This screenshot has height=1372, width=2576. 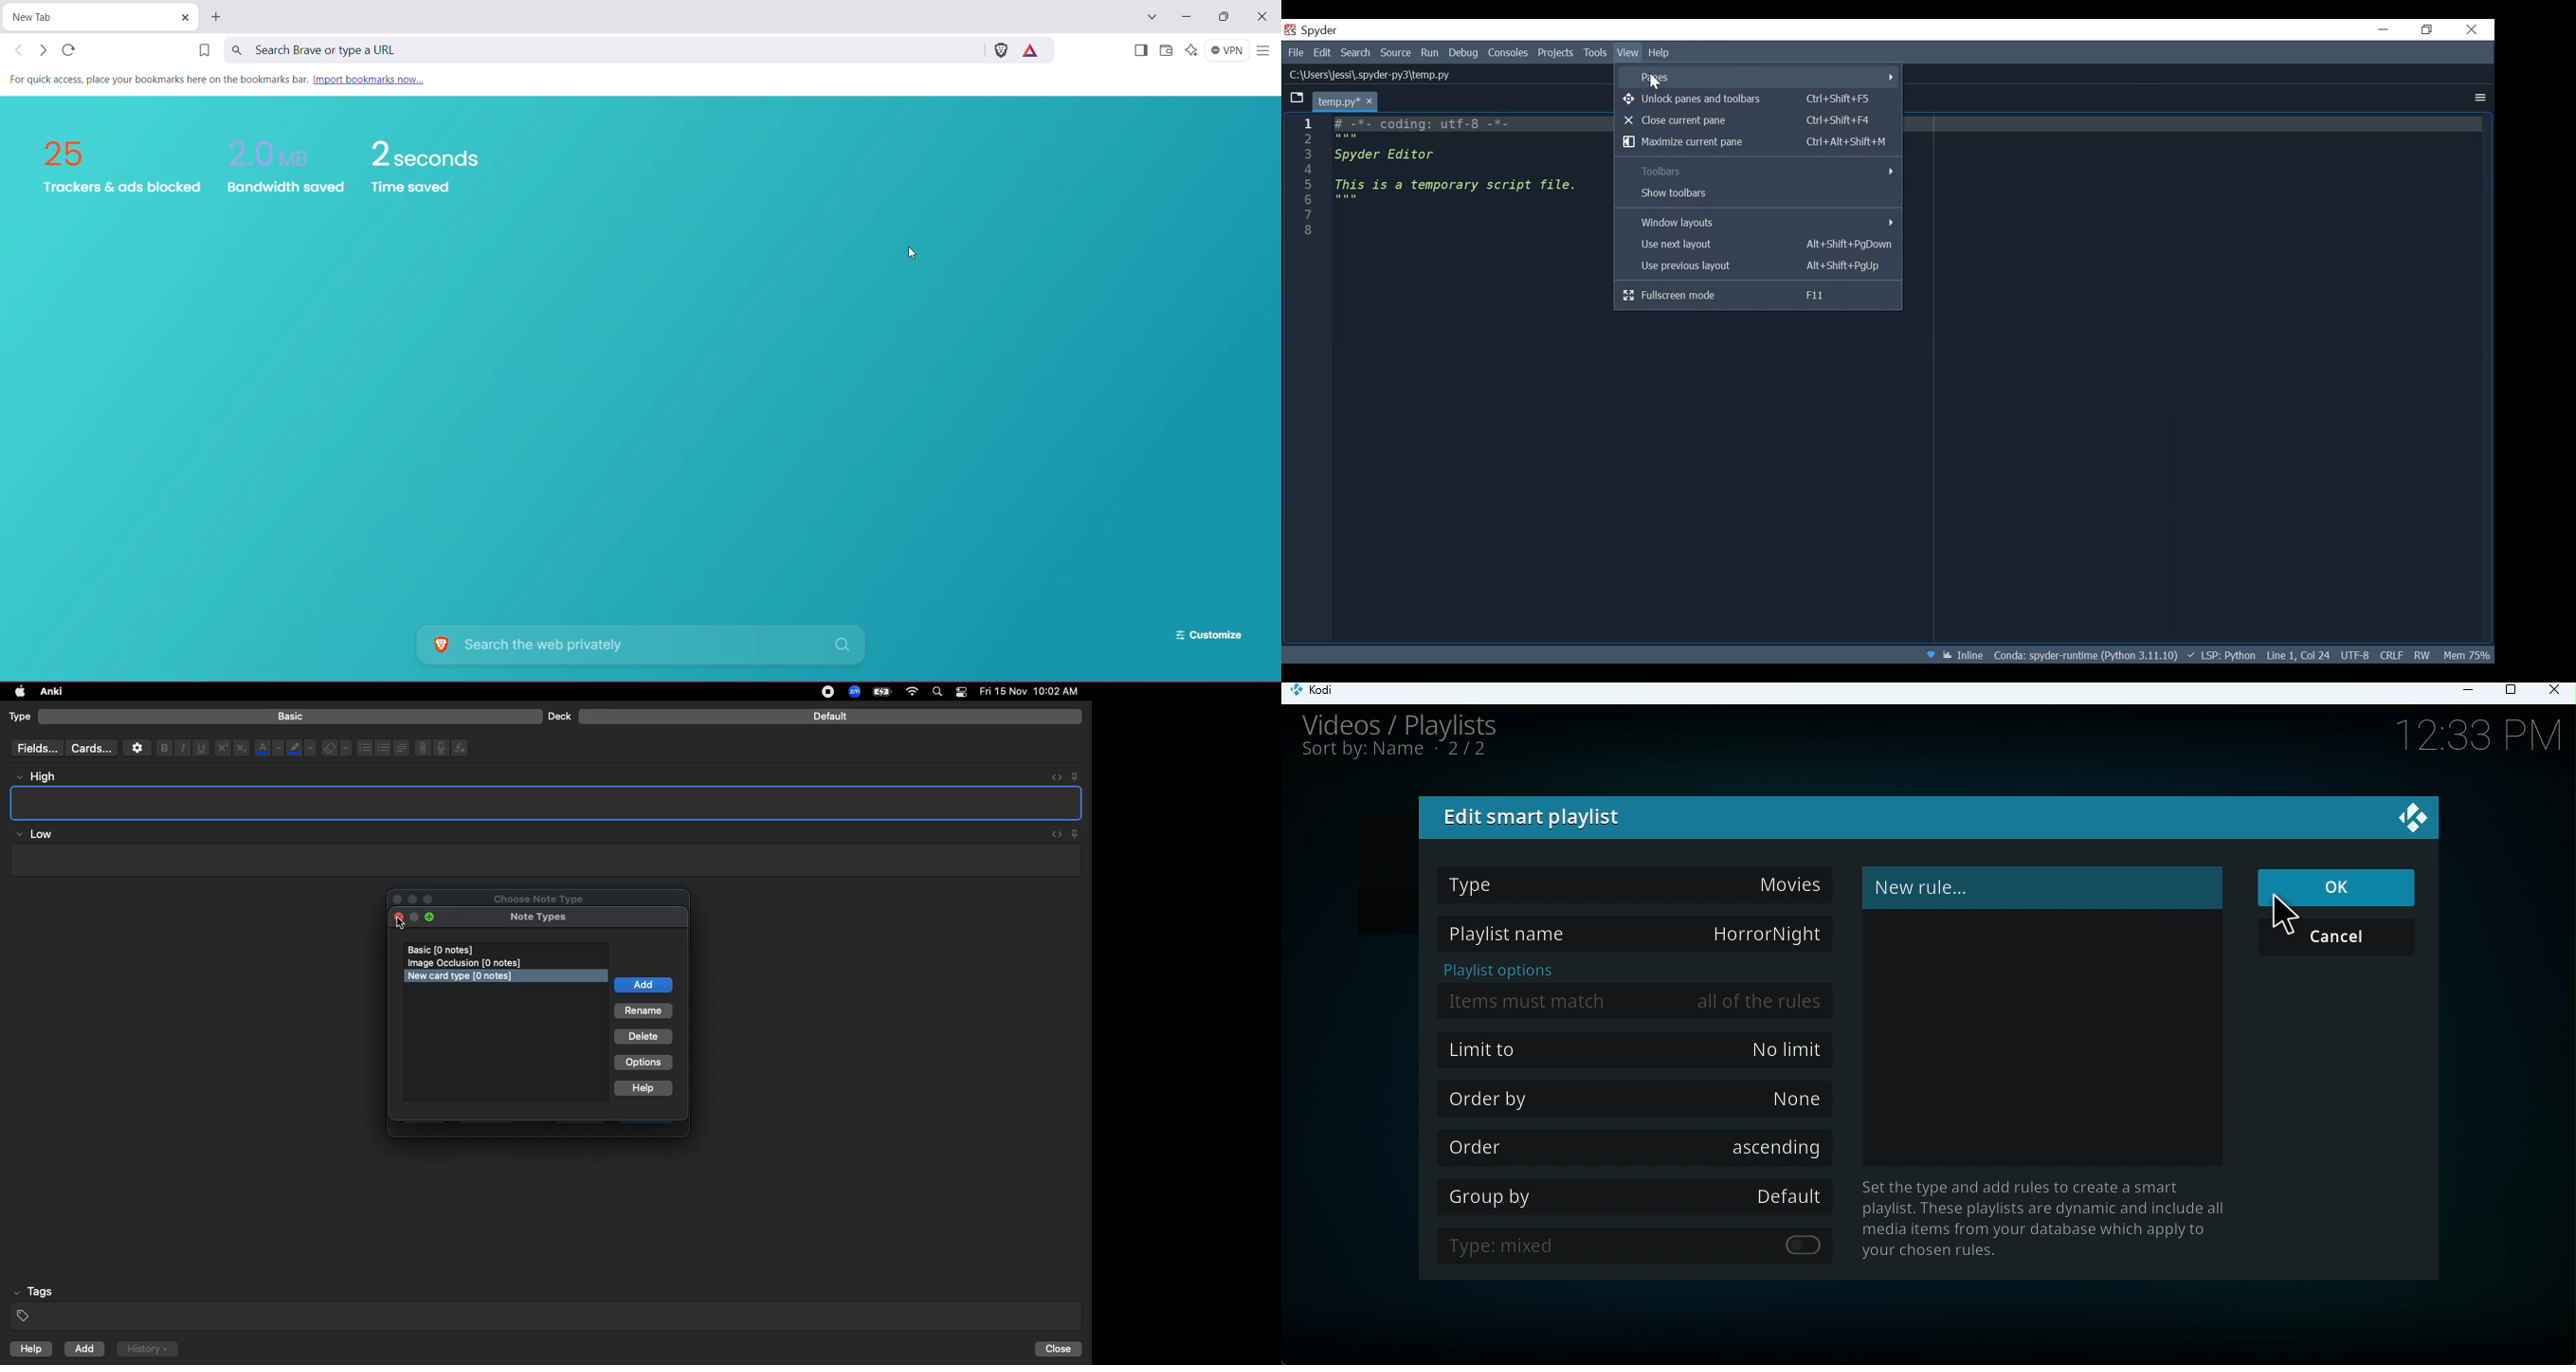 I want to click on Subscript, so click(x=241, y=748).